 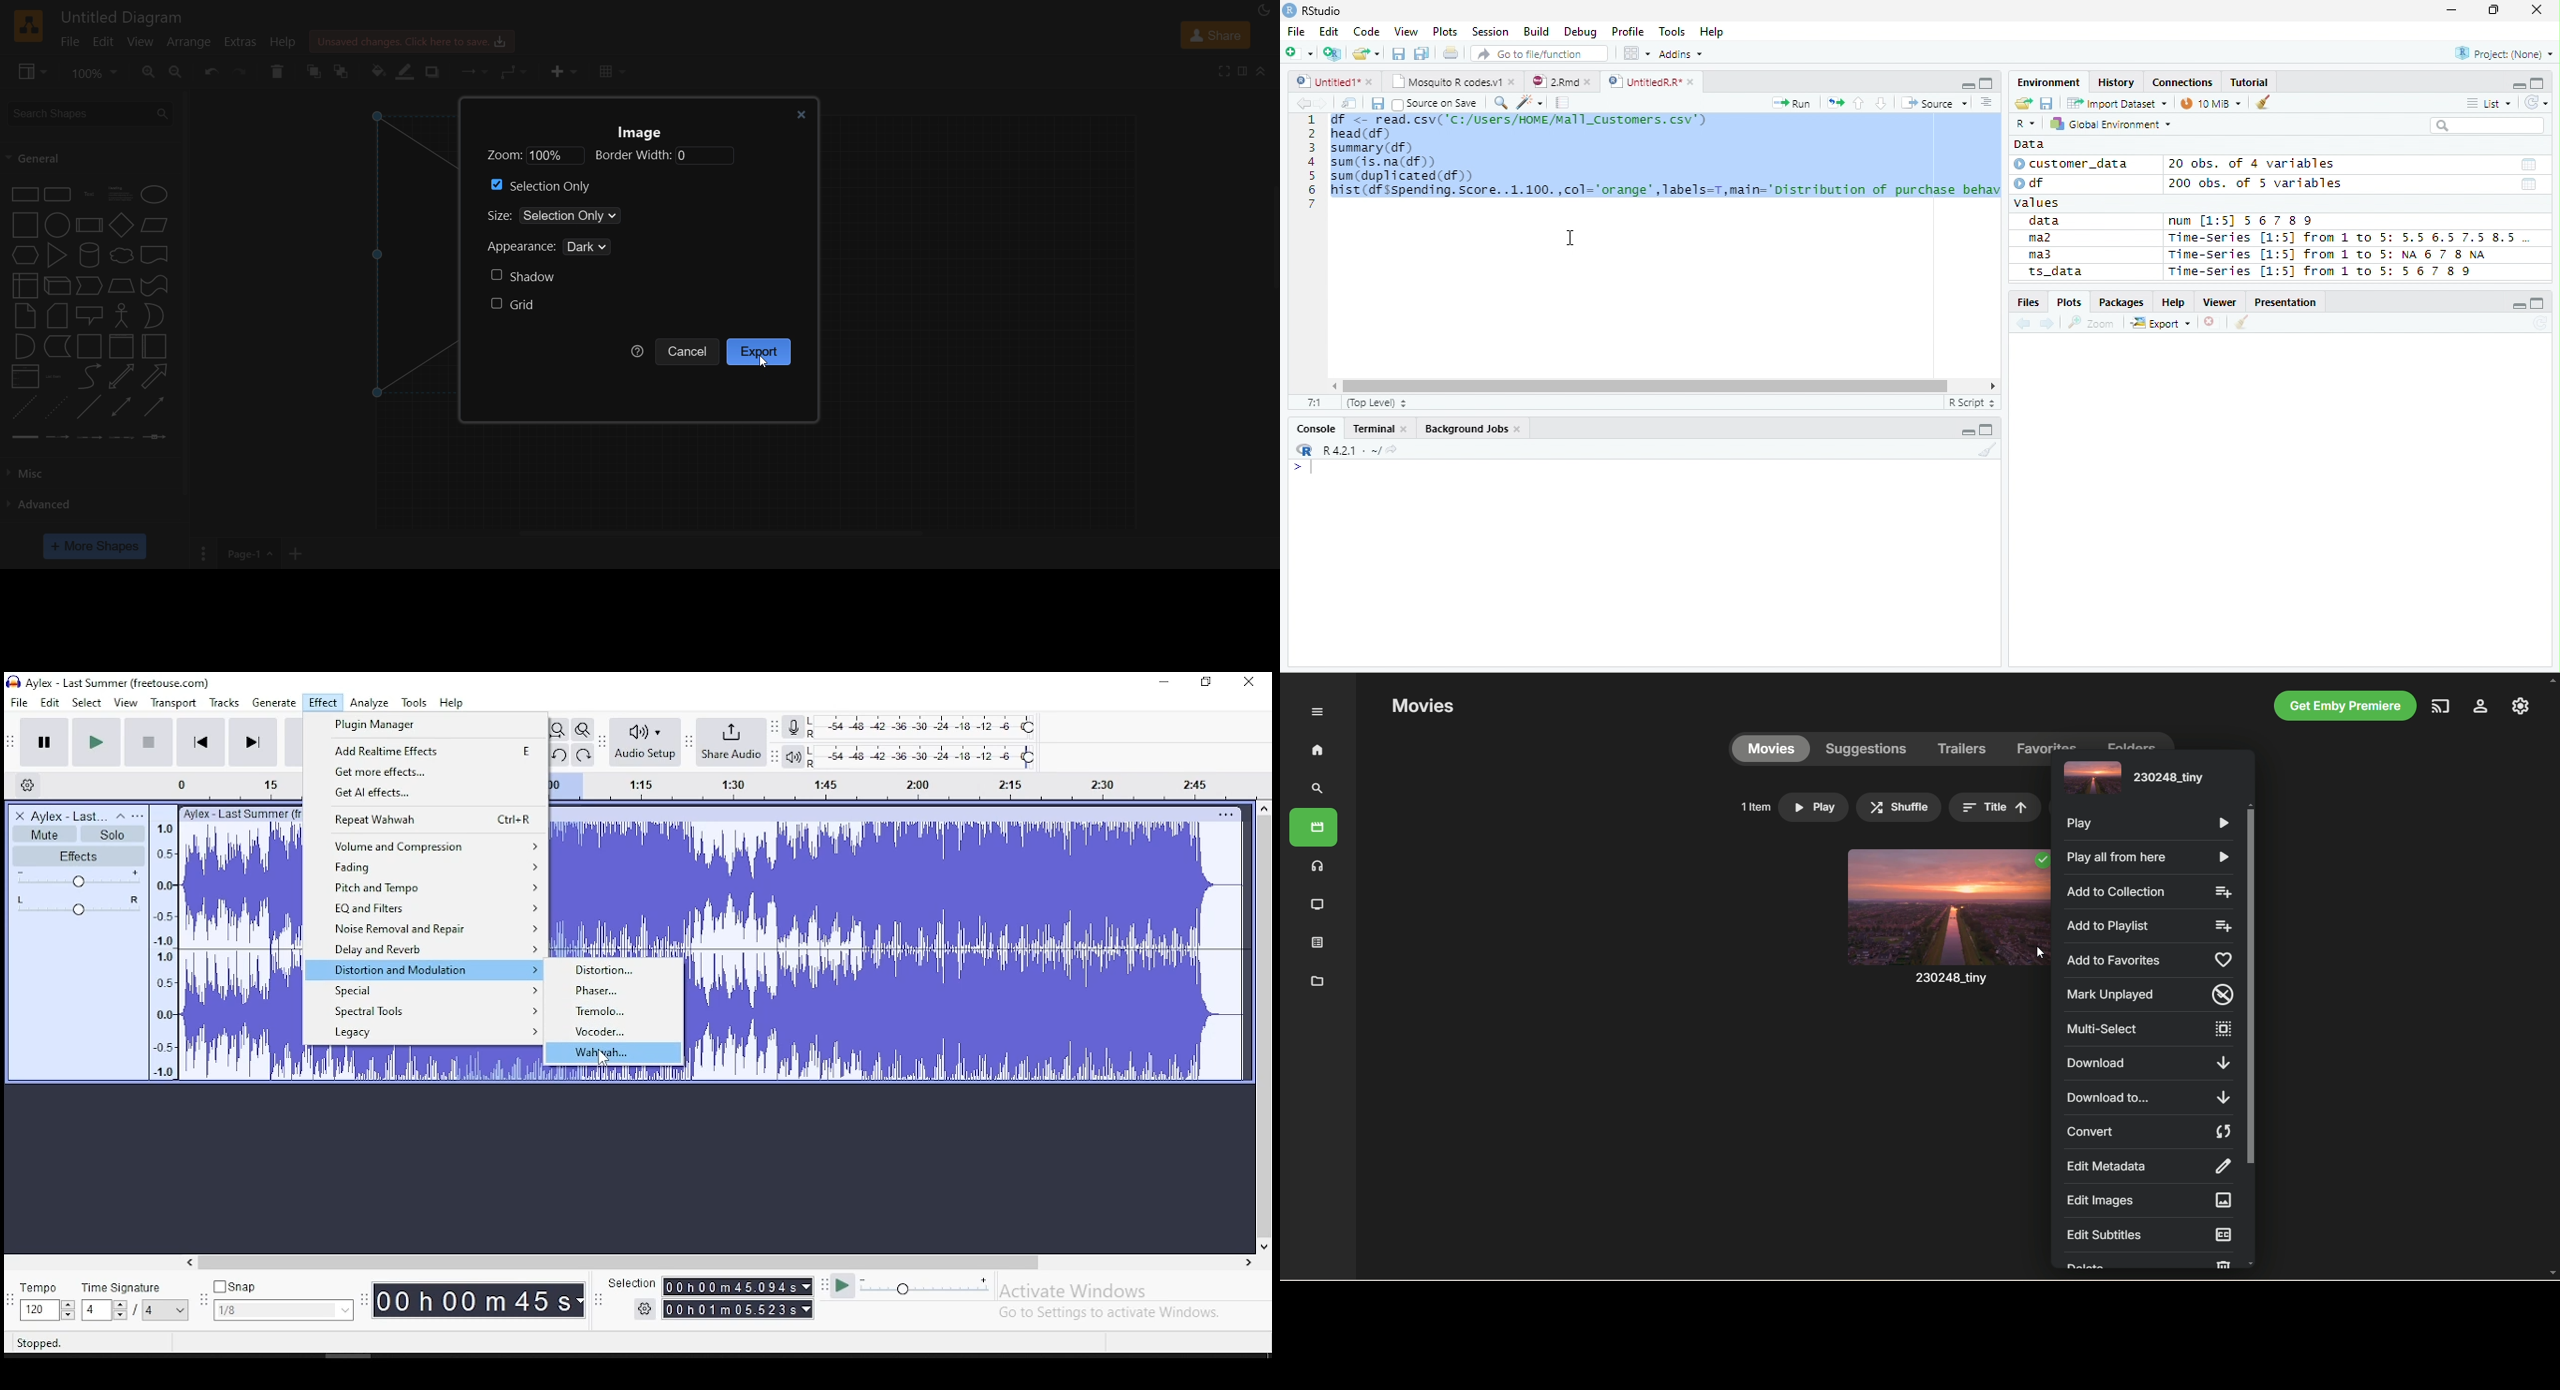 I want to click on Clean, so click(x=2242, y=322).